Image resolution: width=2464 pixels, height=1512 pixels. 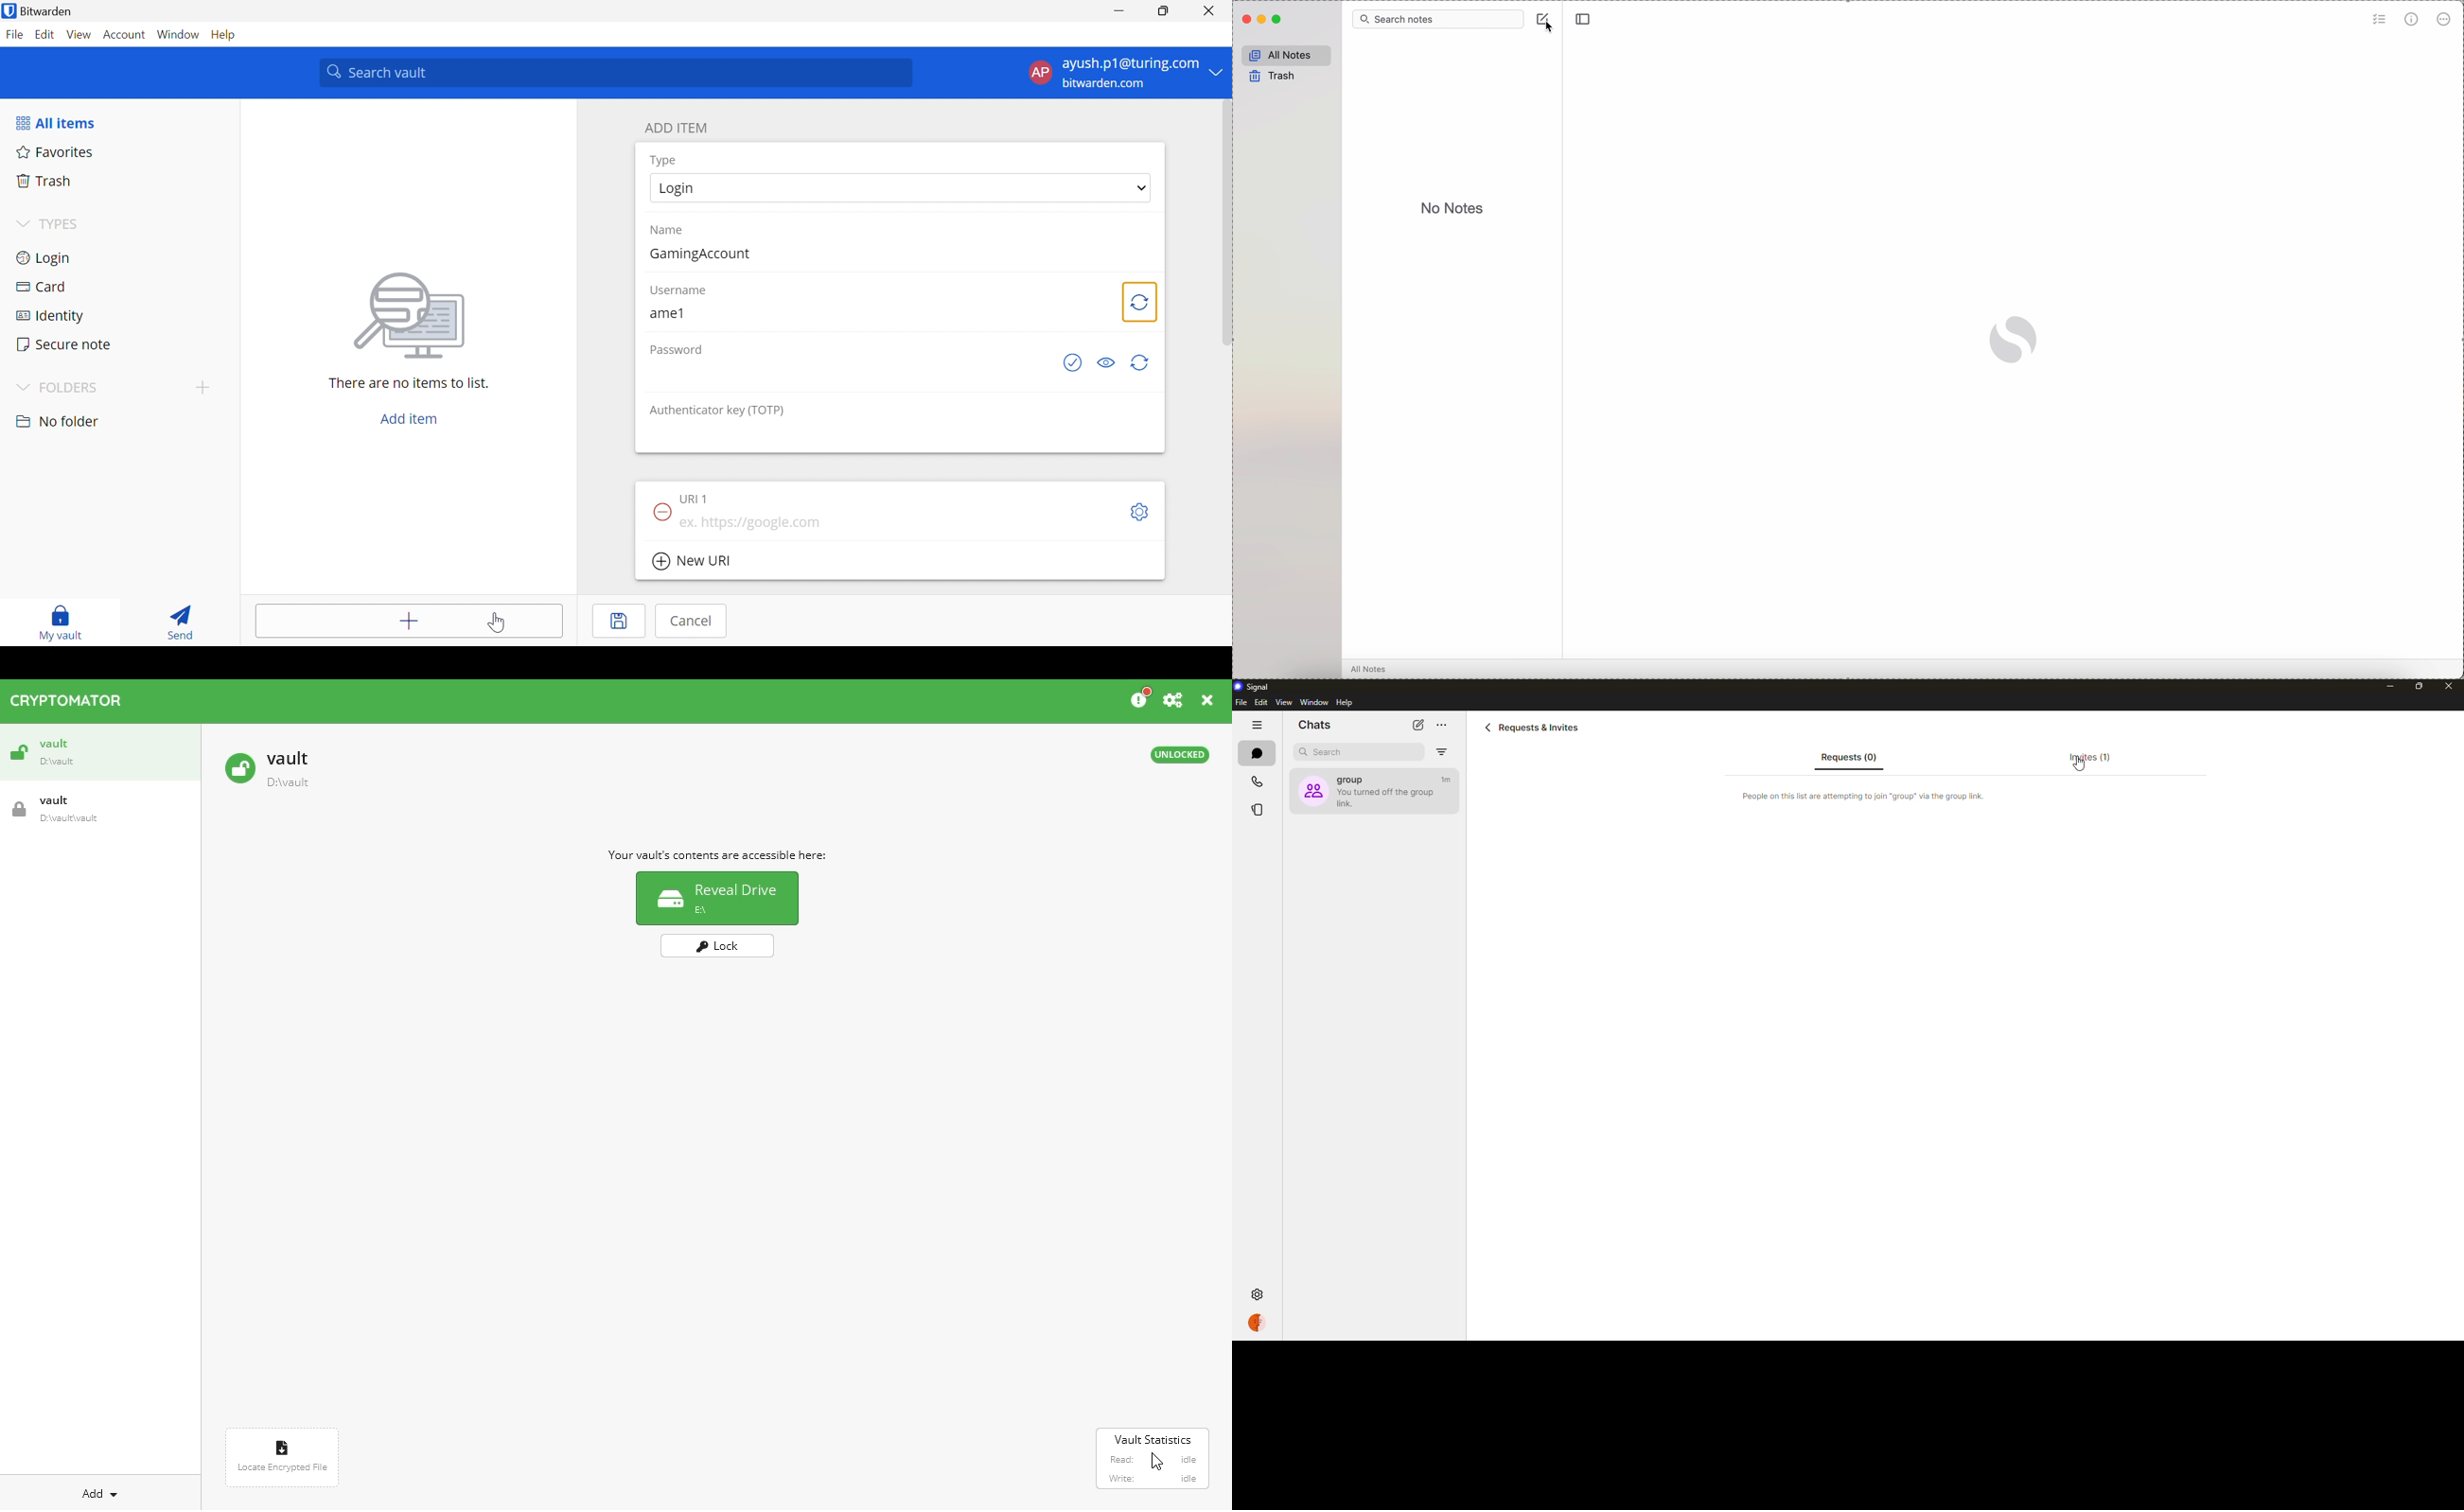 I want to click on group, so click(x=1372, y=789).